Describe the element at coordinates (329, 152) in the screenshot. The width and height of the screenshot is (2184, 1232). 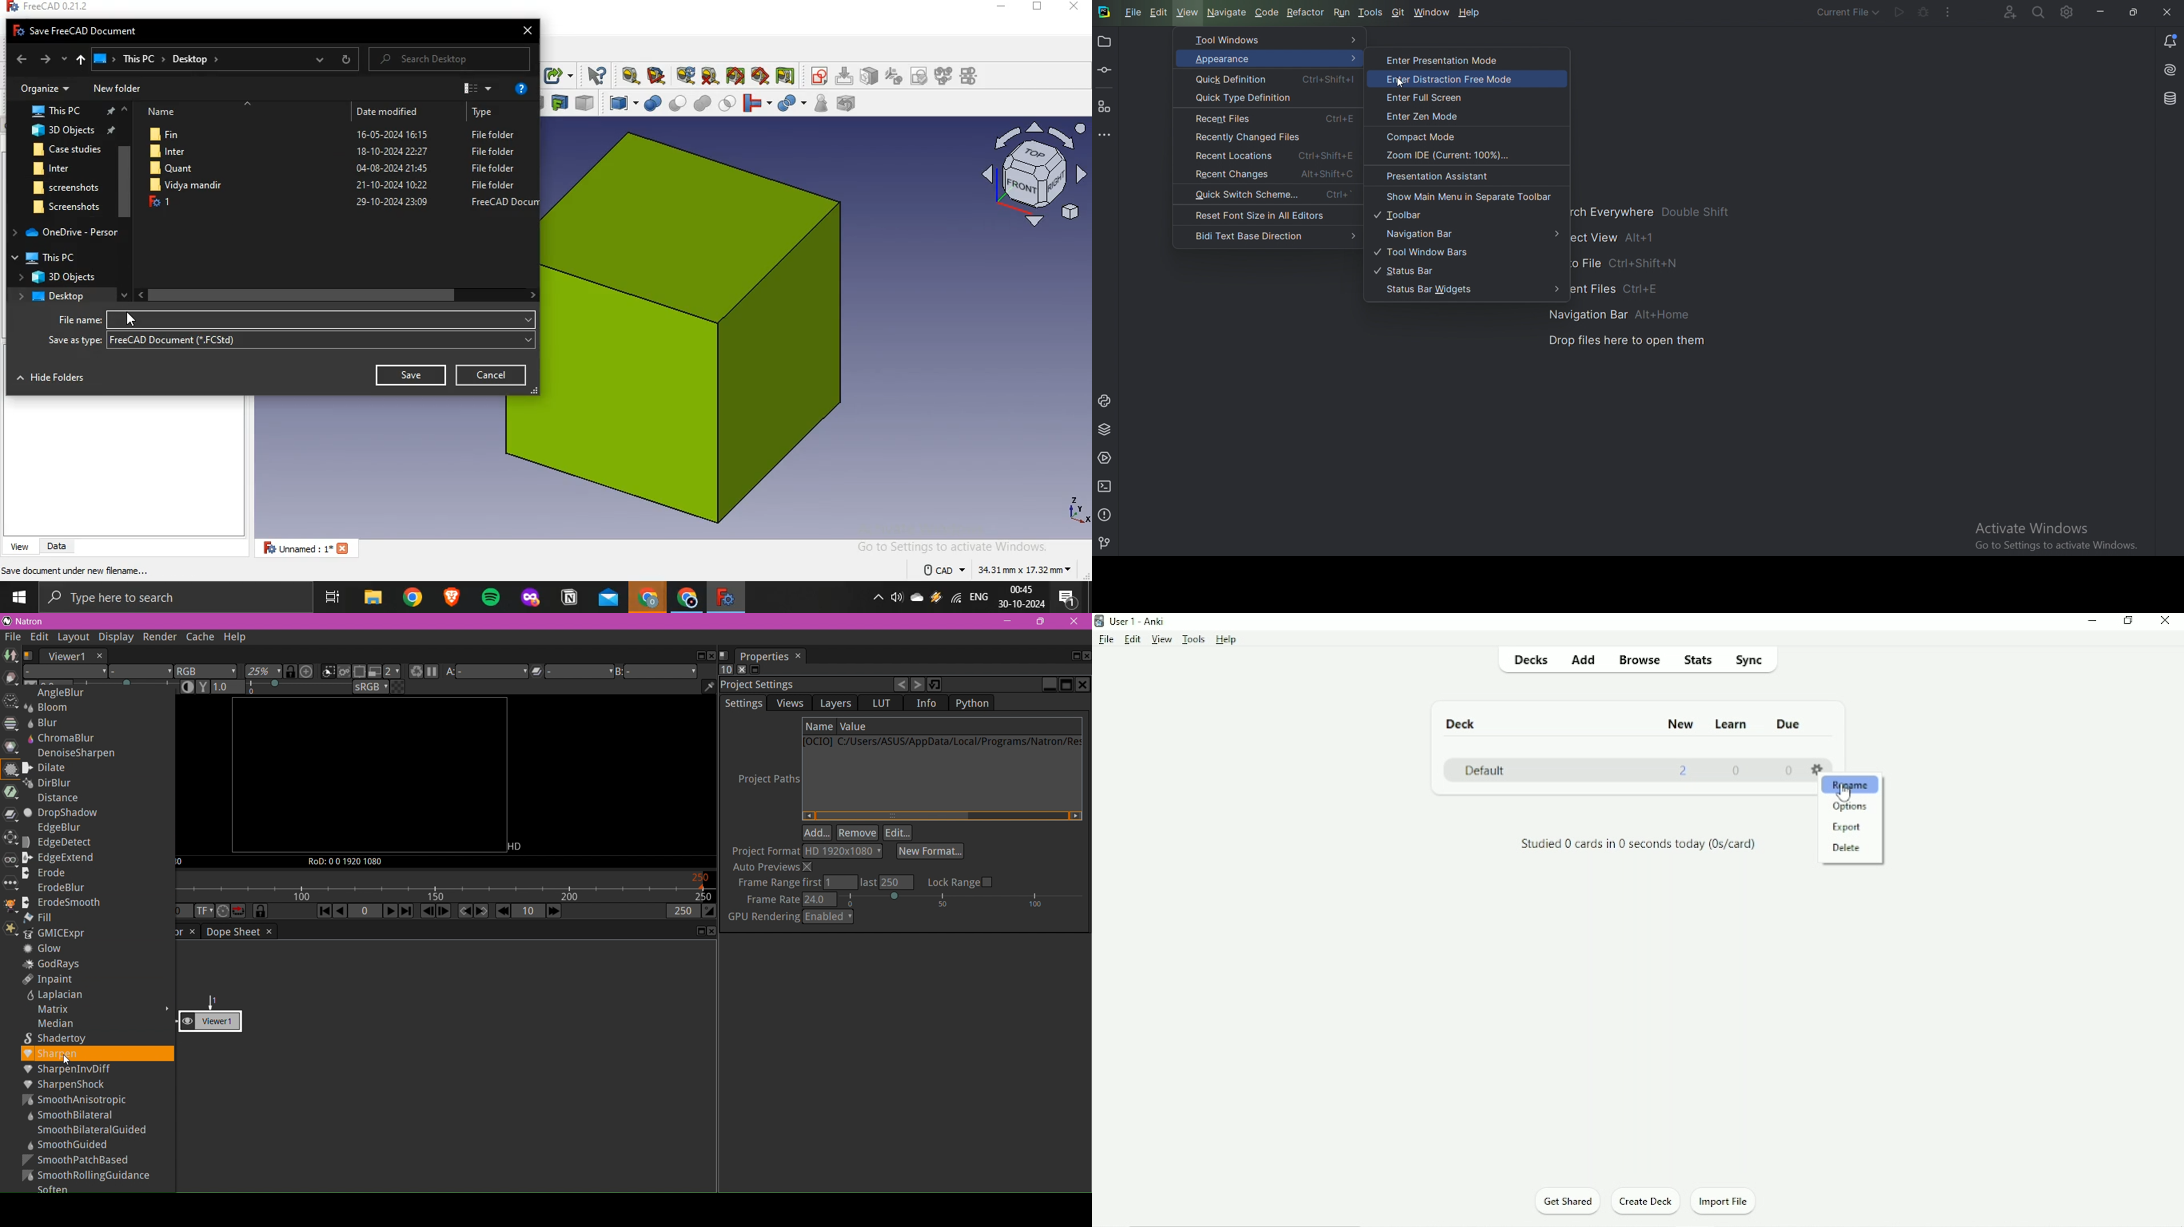
I see `Inter` at that location.